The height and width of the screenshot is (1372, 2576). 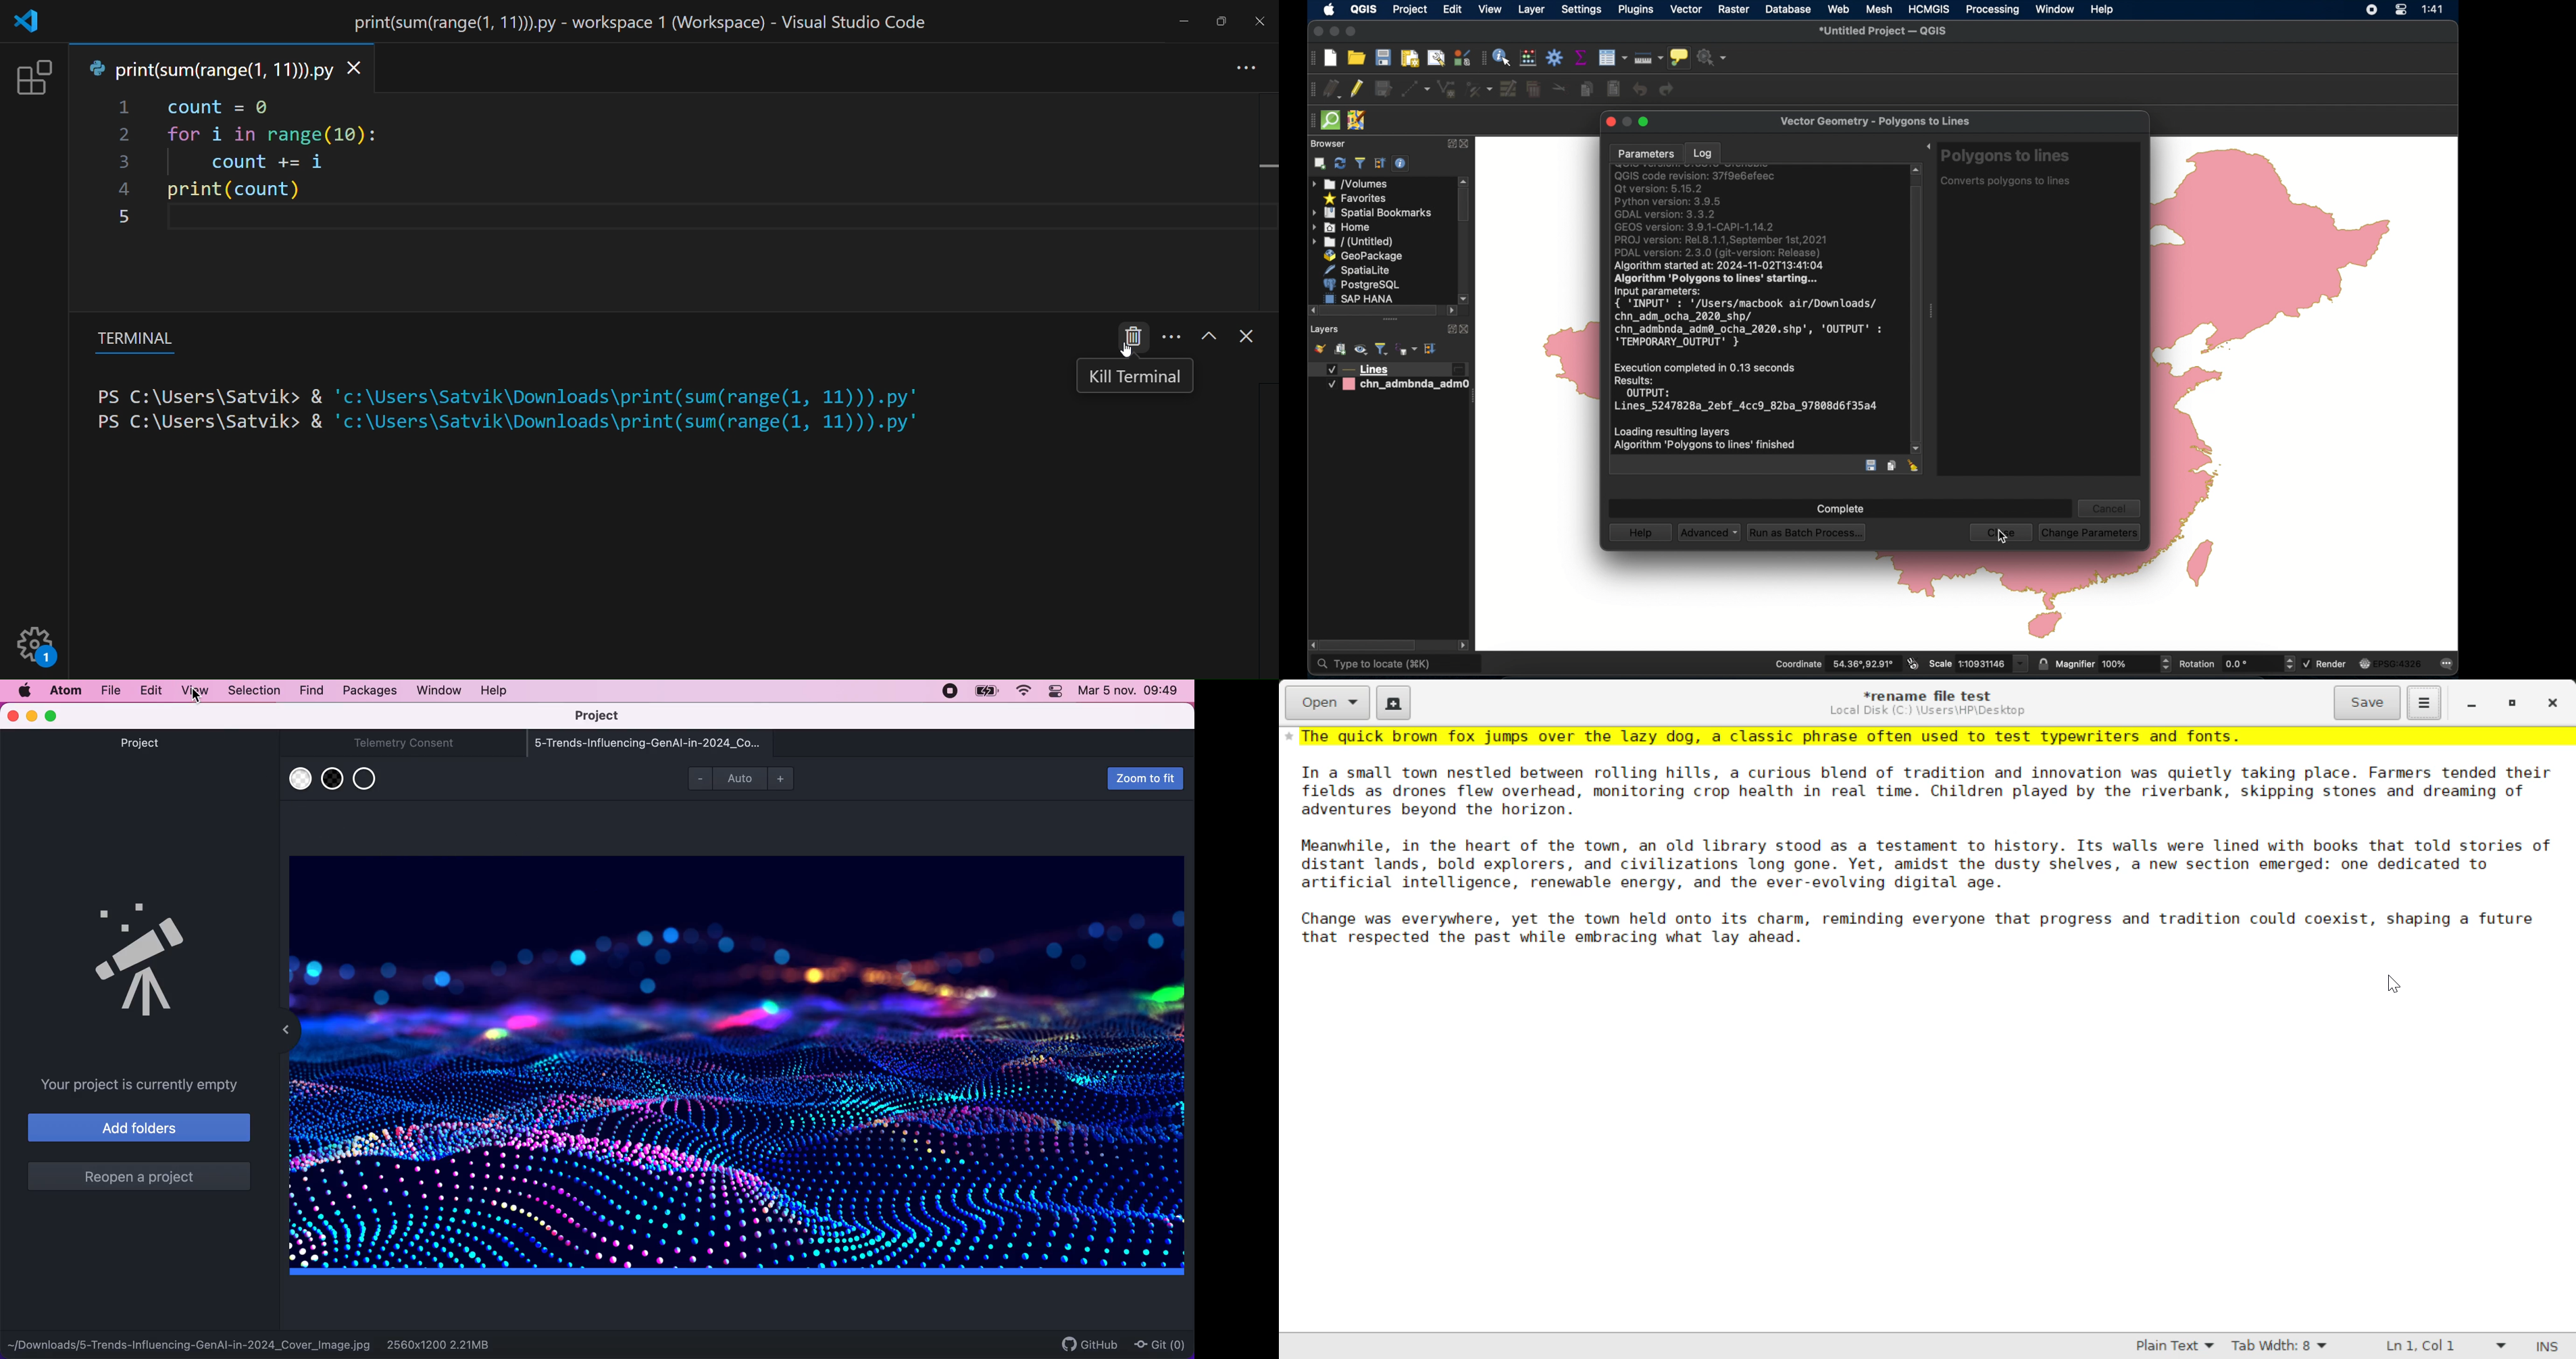 I want to click on recording stopped, so click(x=951, y=693).